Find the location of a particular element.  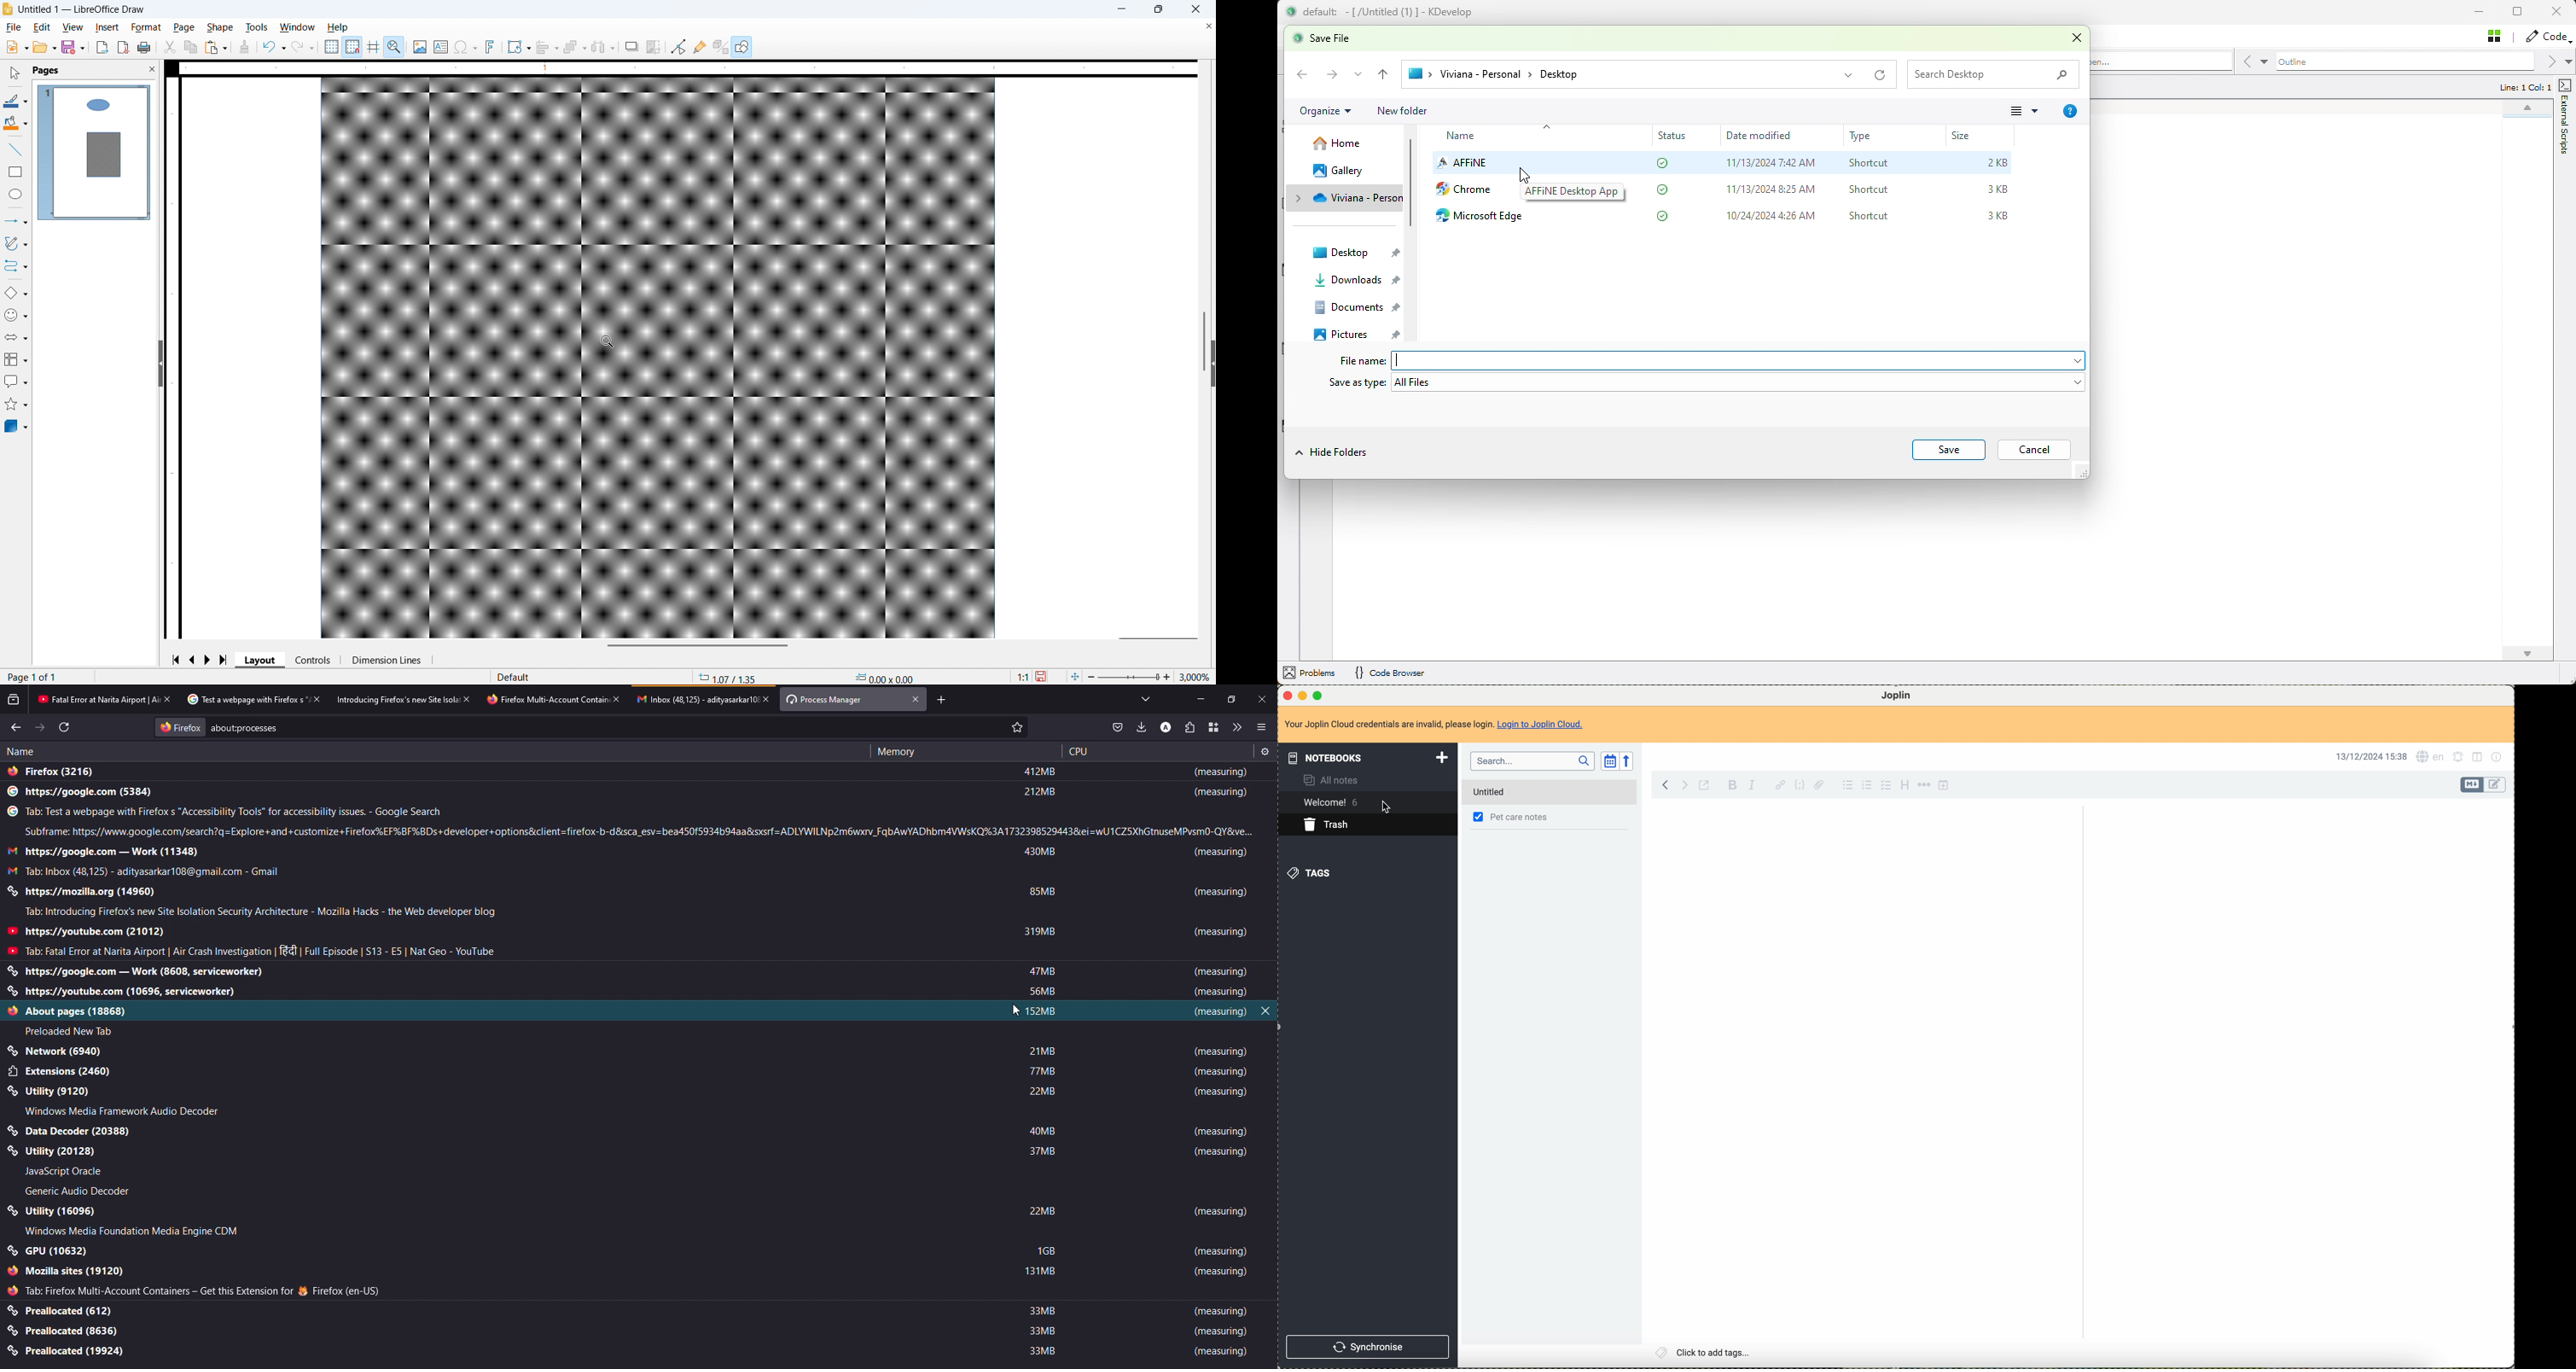

Go to last page  is located at coordinates (224, 660).